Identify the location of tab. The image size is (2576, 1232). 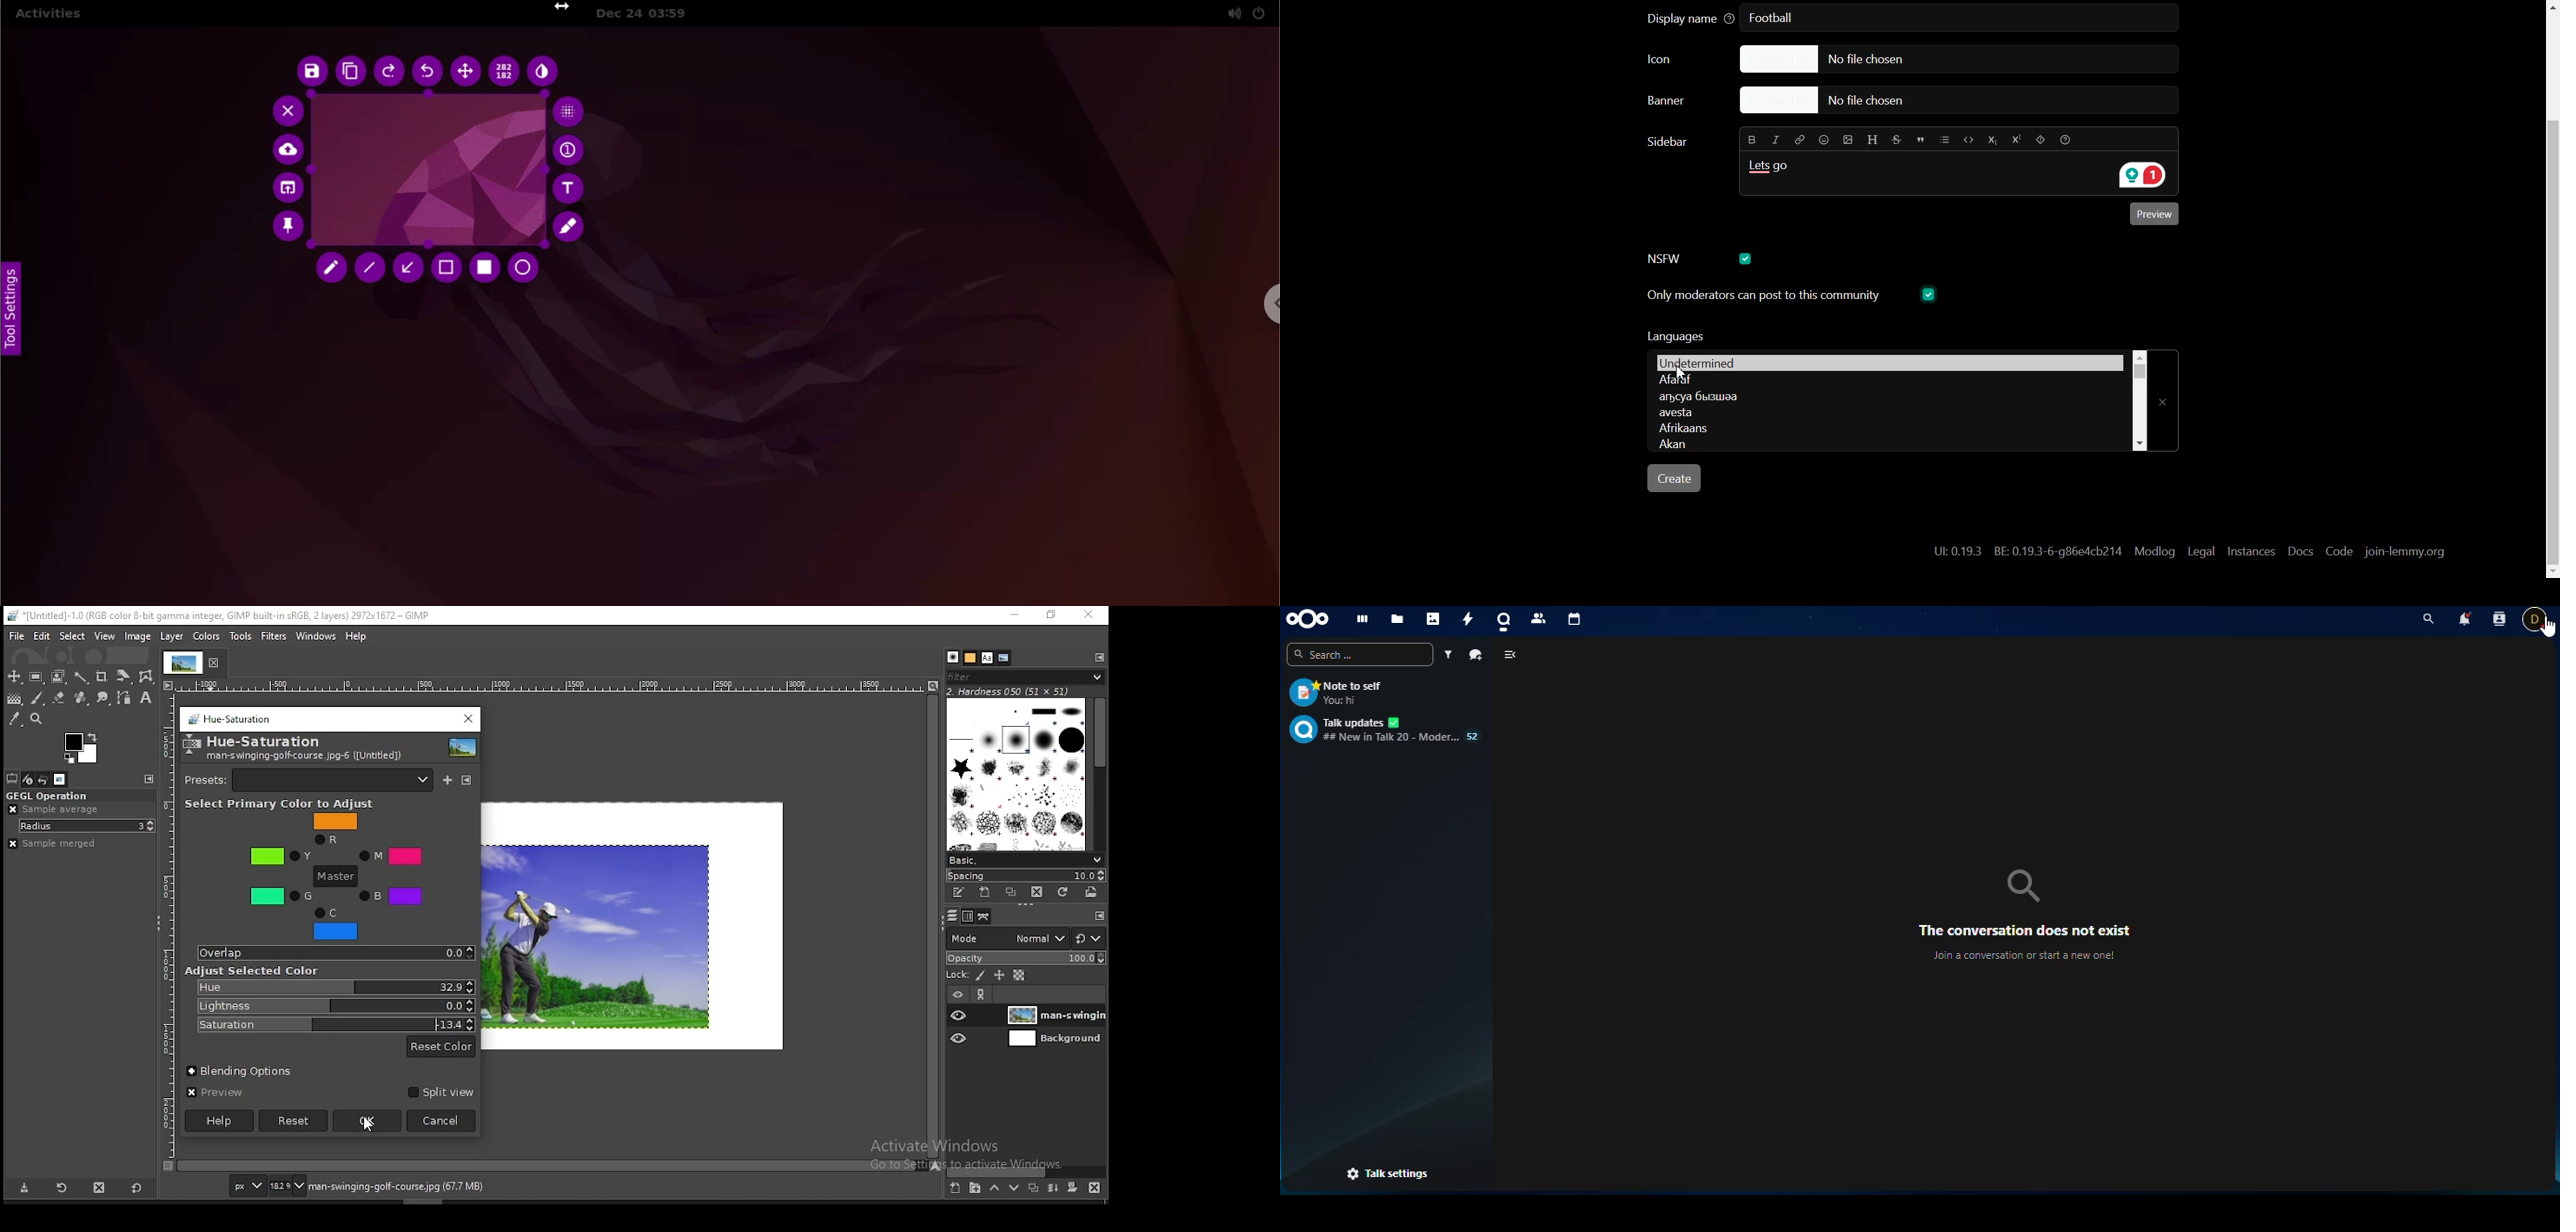
(183, 663).